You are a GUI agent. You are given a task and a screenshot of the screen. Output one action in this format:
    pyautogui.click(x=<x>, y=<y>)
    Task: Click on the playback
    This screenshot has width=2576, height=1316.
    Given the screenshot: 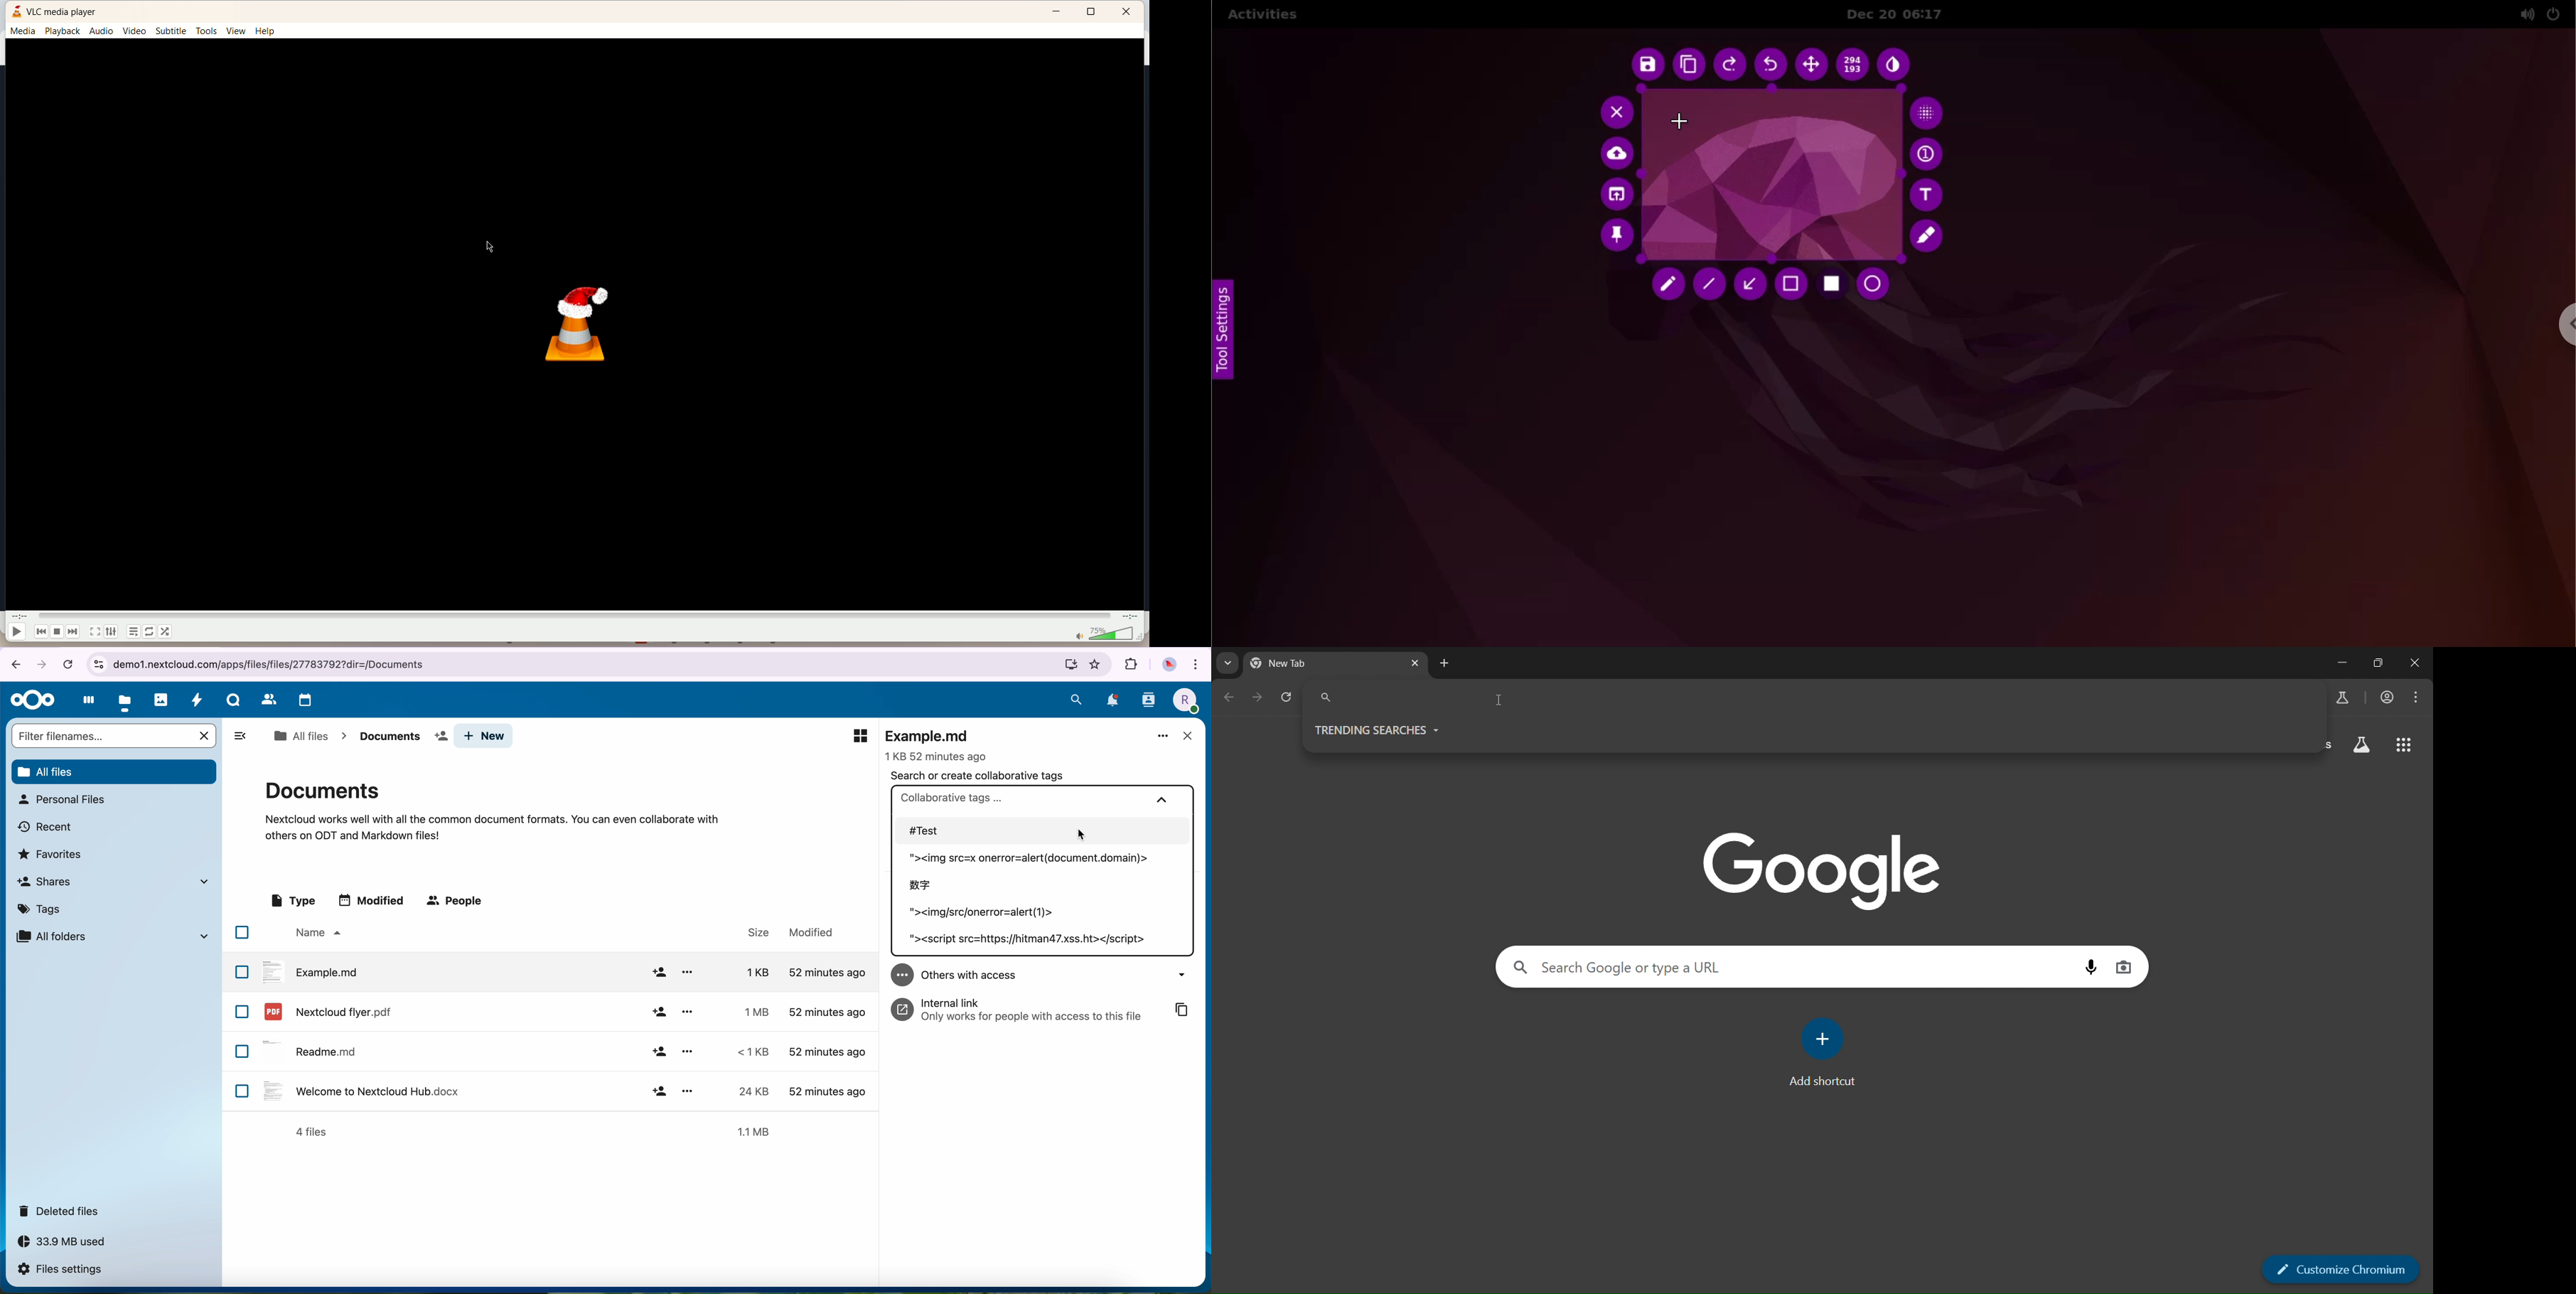 What is the action you would take?
    pyautogui.click(x=62, y=32)
    